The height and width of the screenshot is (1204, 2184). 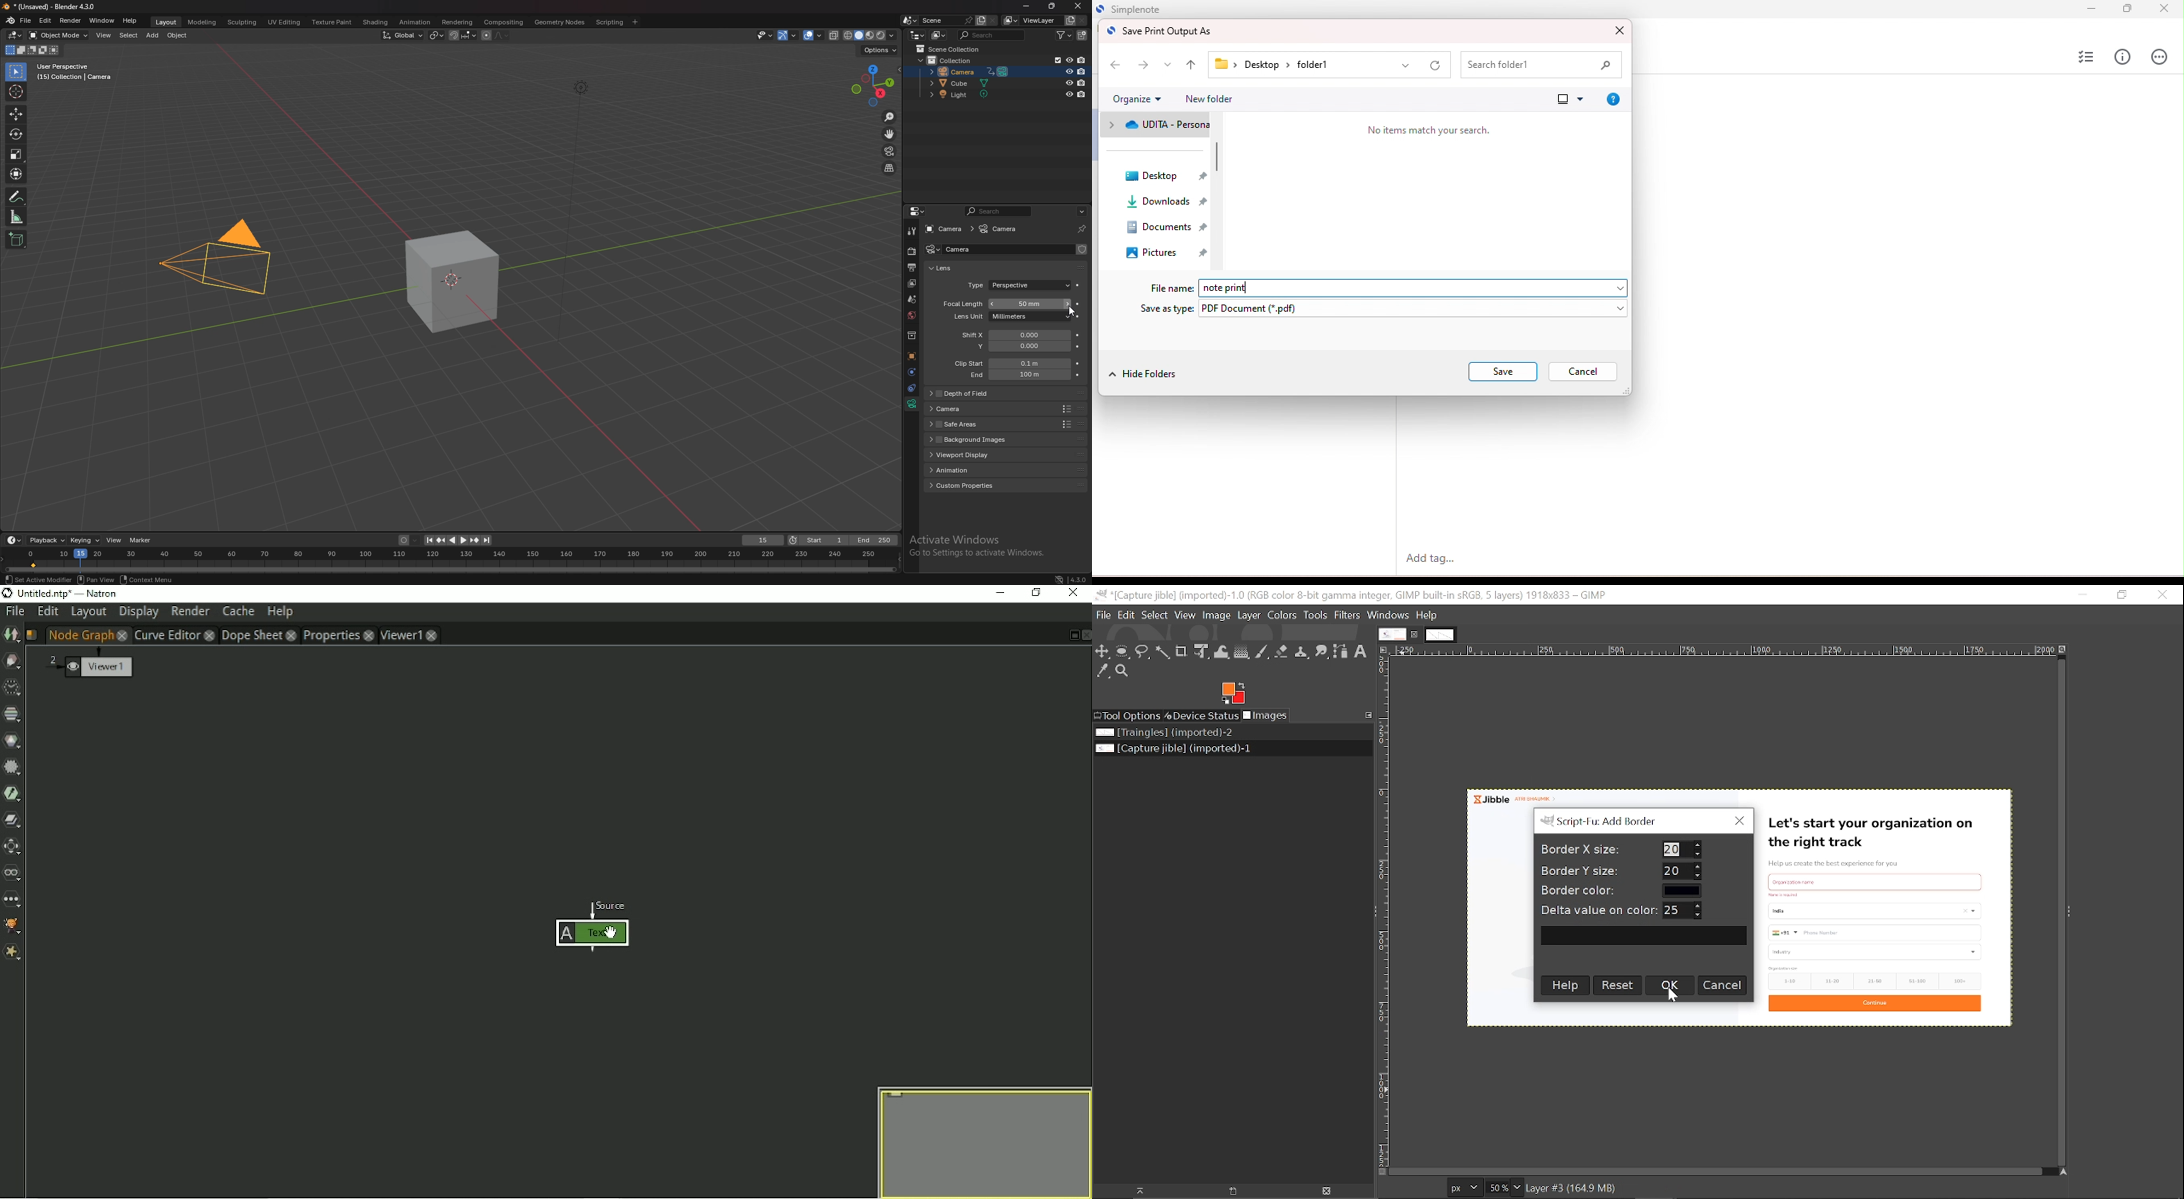 What do you see at coordinates (1169, 309) in the screenshot?
I see `save as type` at bounding box center [1169, 309].